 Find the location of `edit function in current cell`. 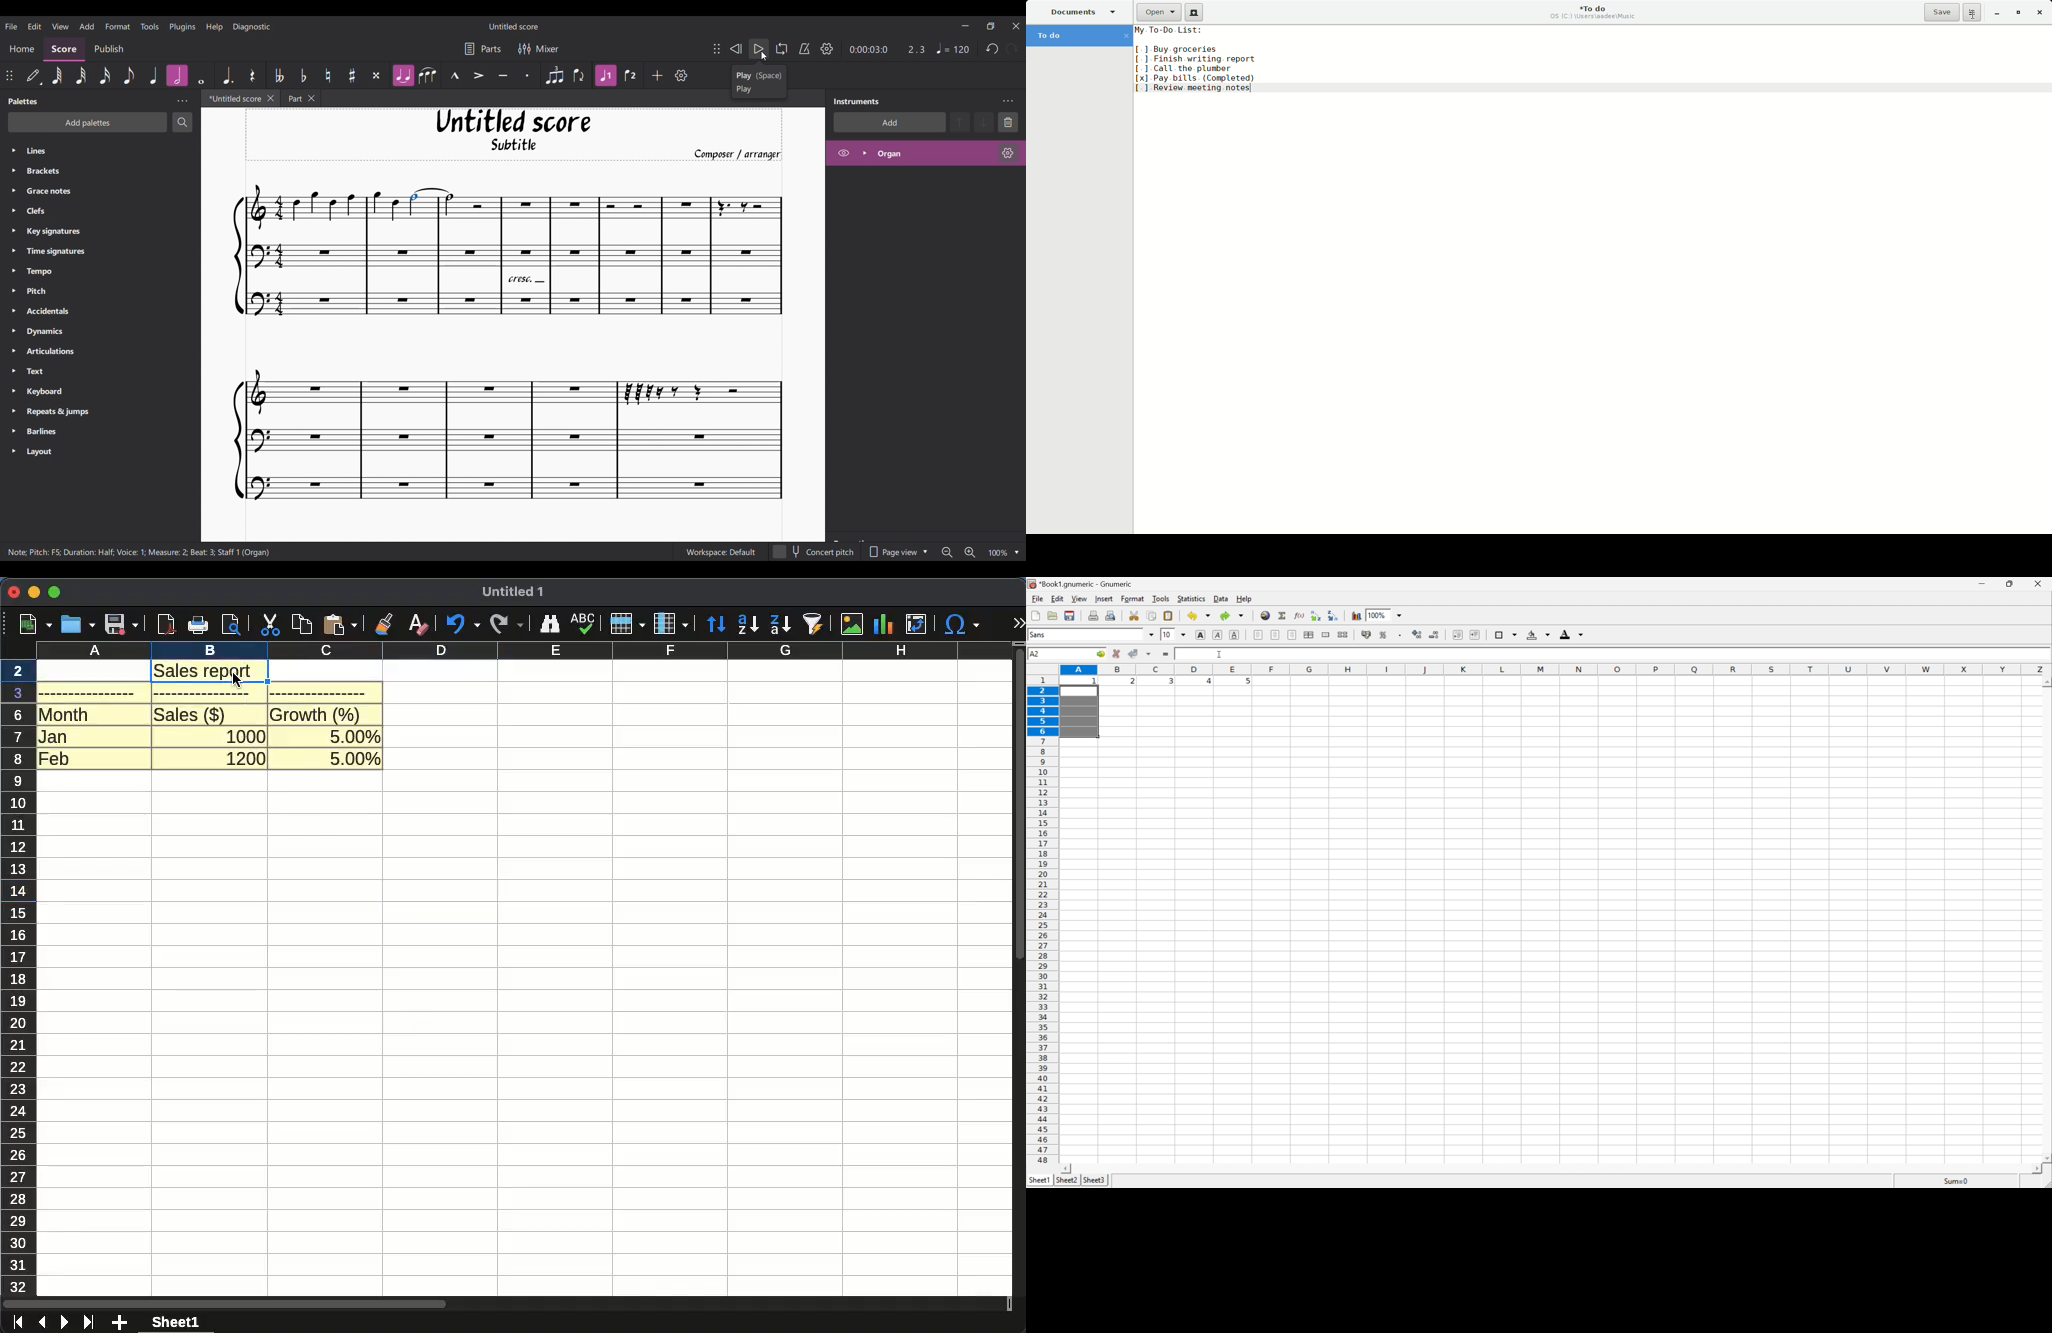

edit function in current cell is located at coordinates (1300, 616).